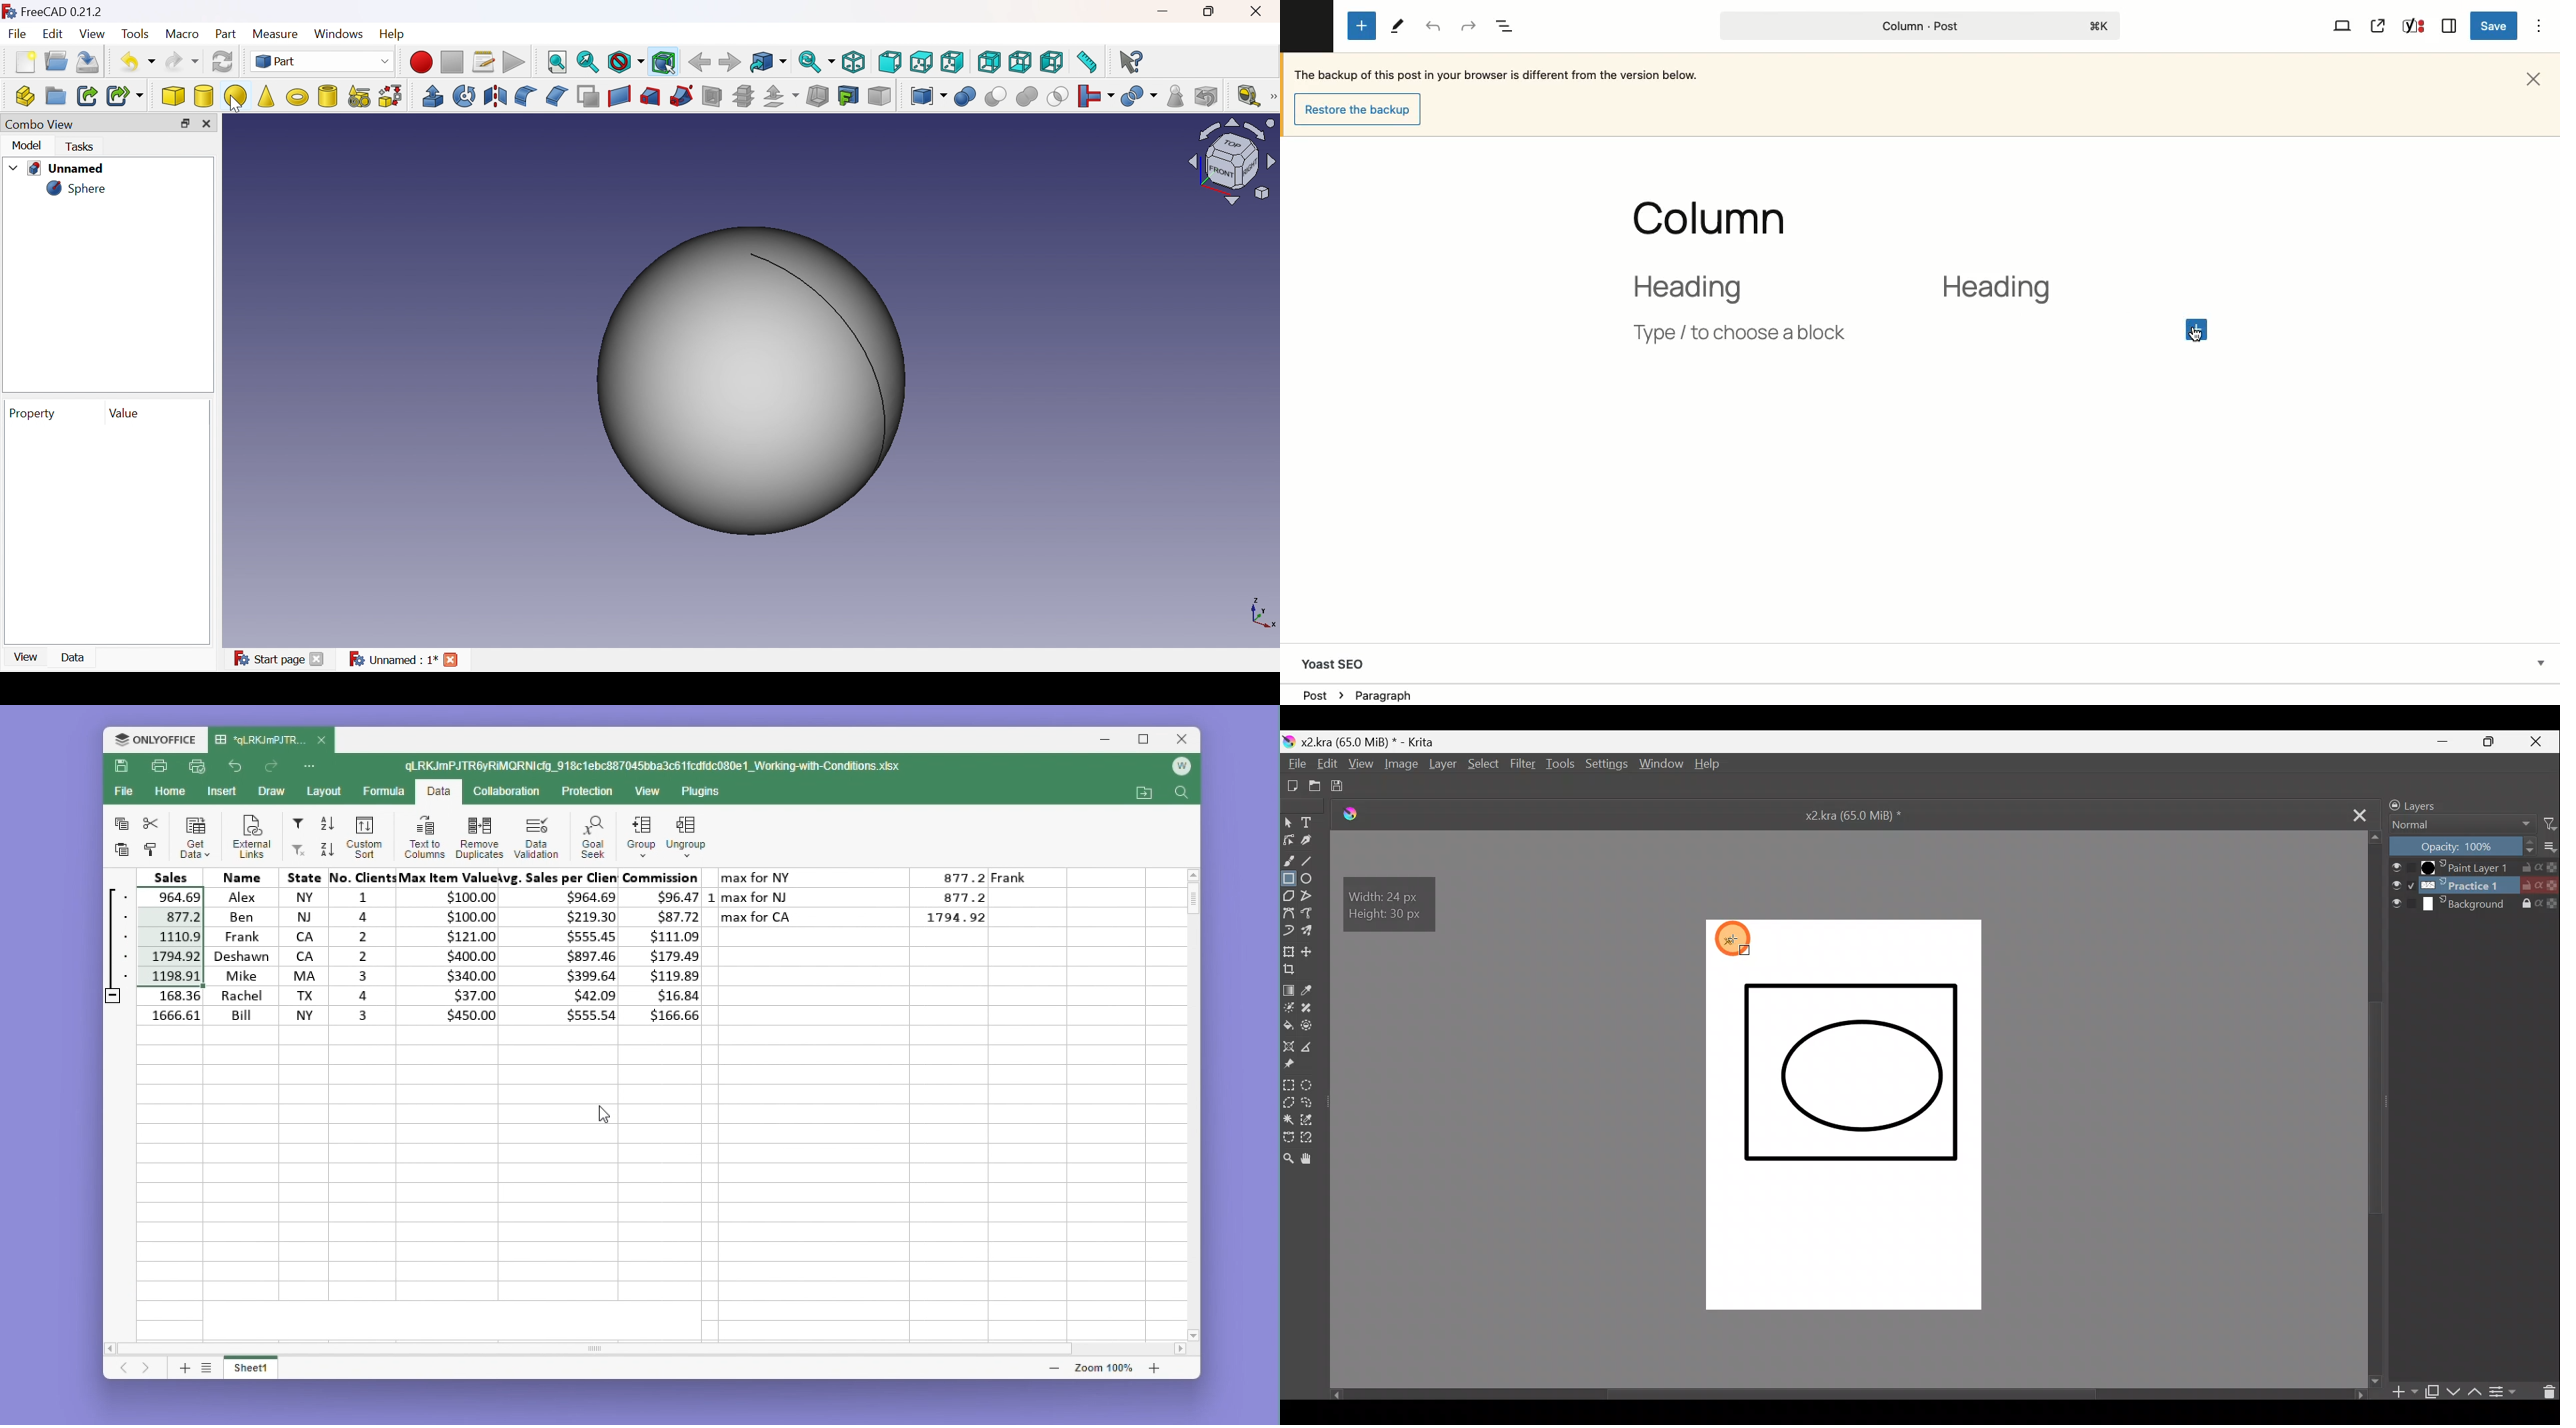  What do you see at coordinates (1853, 818) in the screenshot?
I see `x2.kra (65.0 MiB) *` at bounding box center [1853, 818].